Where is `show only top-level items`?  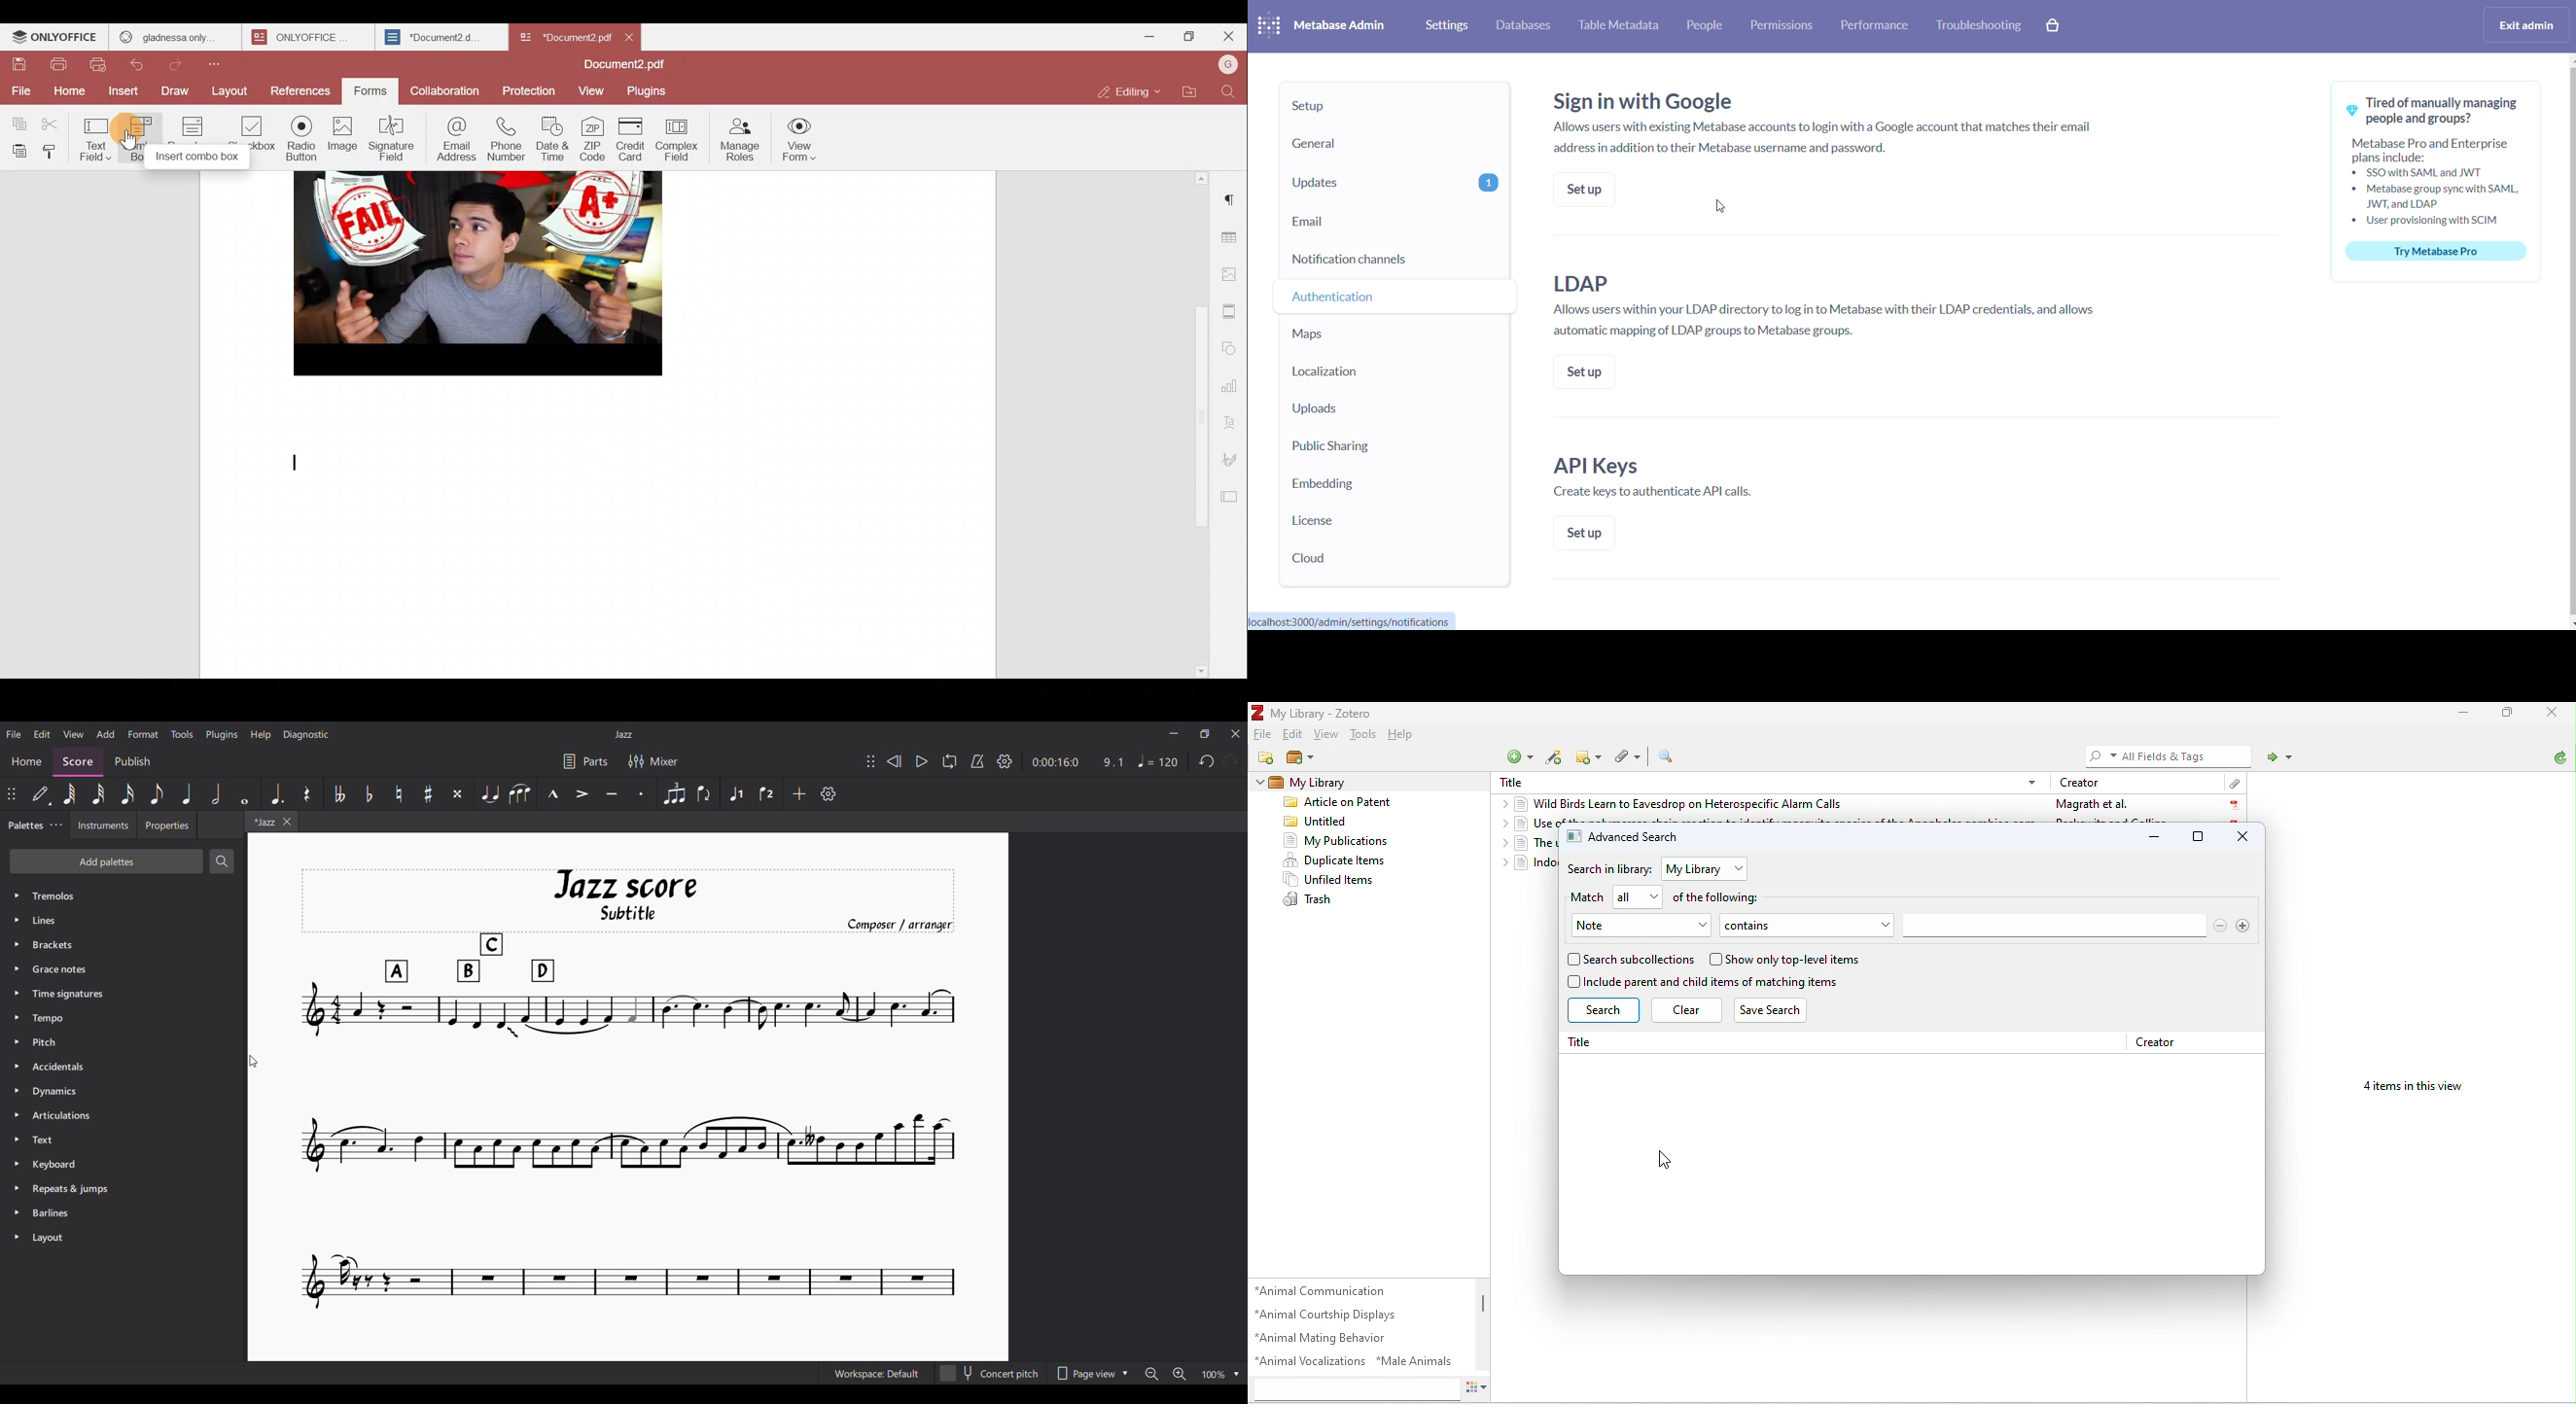
show only top-level items is located at coordinates (1793, 960).